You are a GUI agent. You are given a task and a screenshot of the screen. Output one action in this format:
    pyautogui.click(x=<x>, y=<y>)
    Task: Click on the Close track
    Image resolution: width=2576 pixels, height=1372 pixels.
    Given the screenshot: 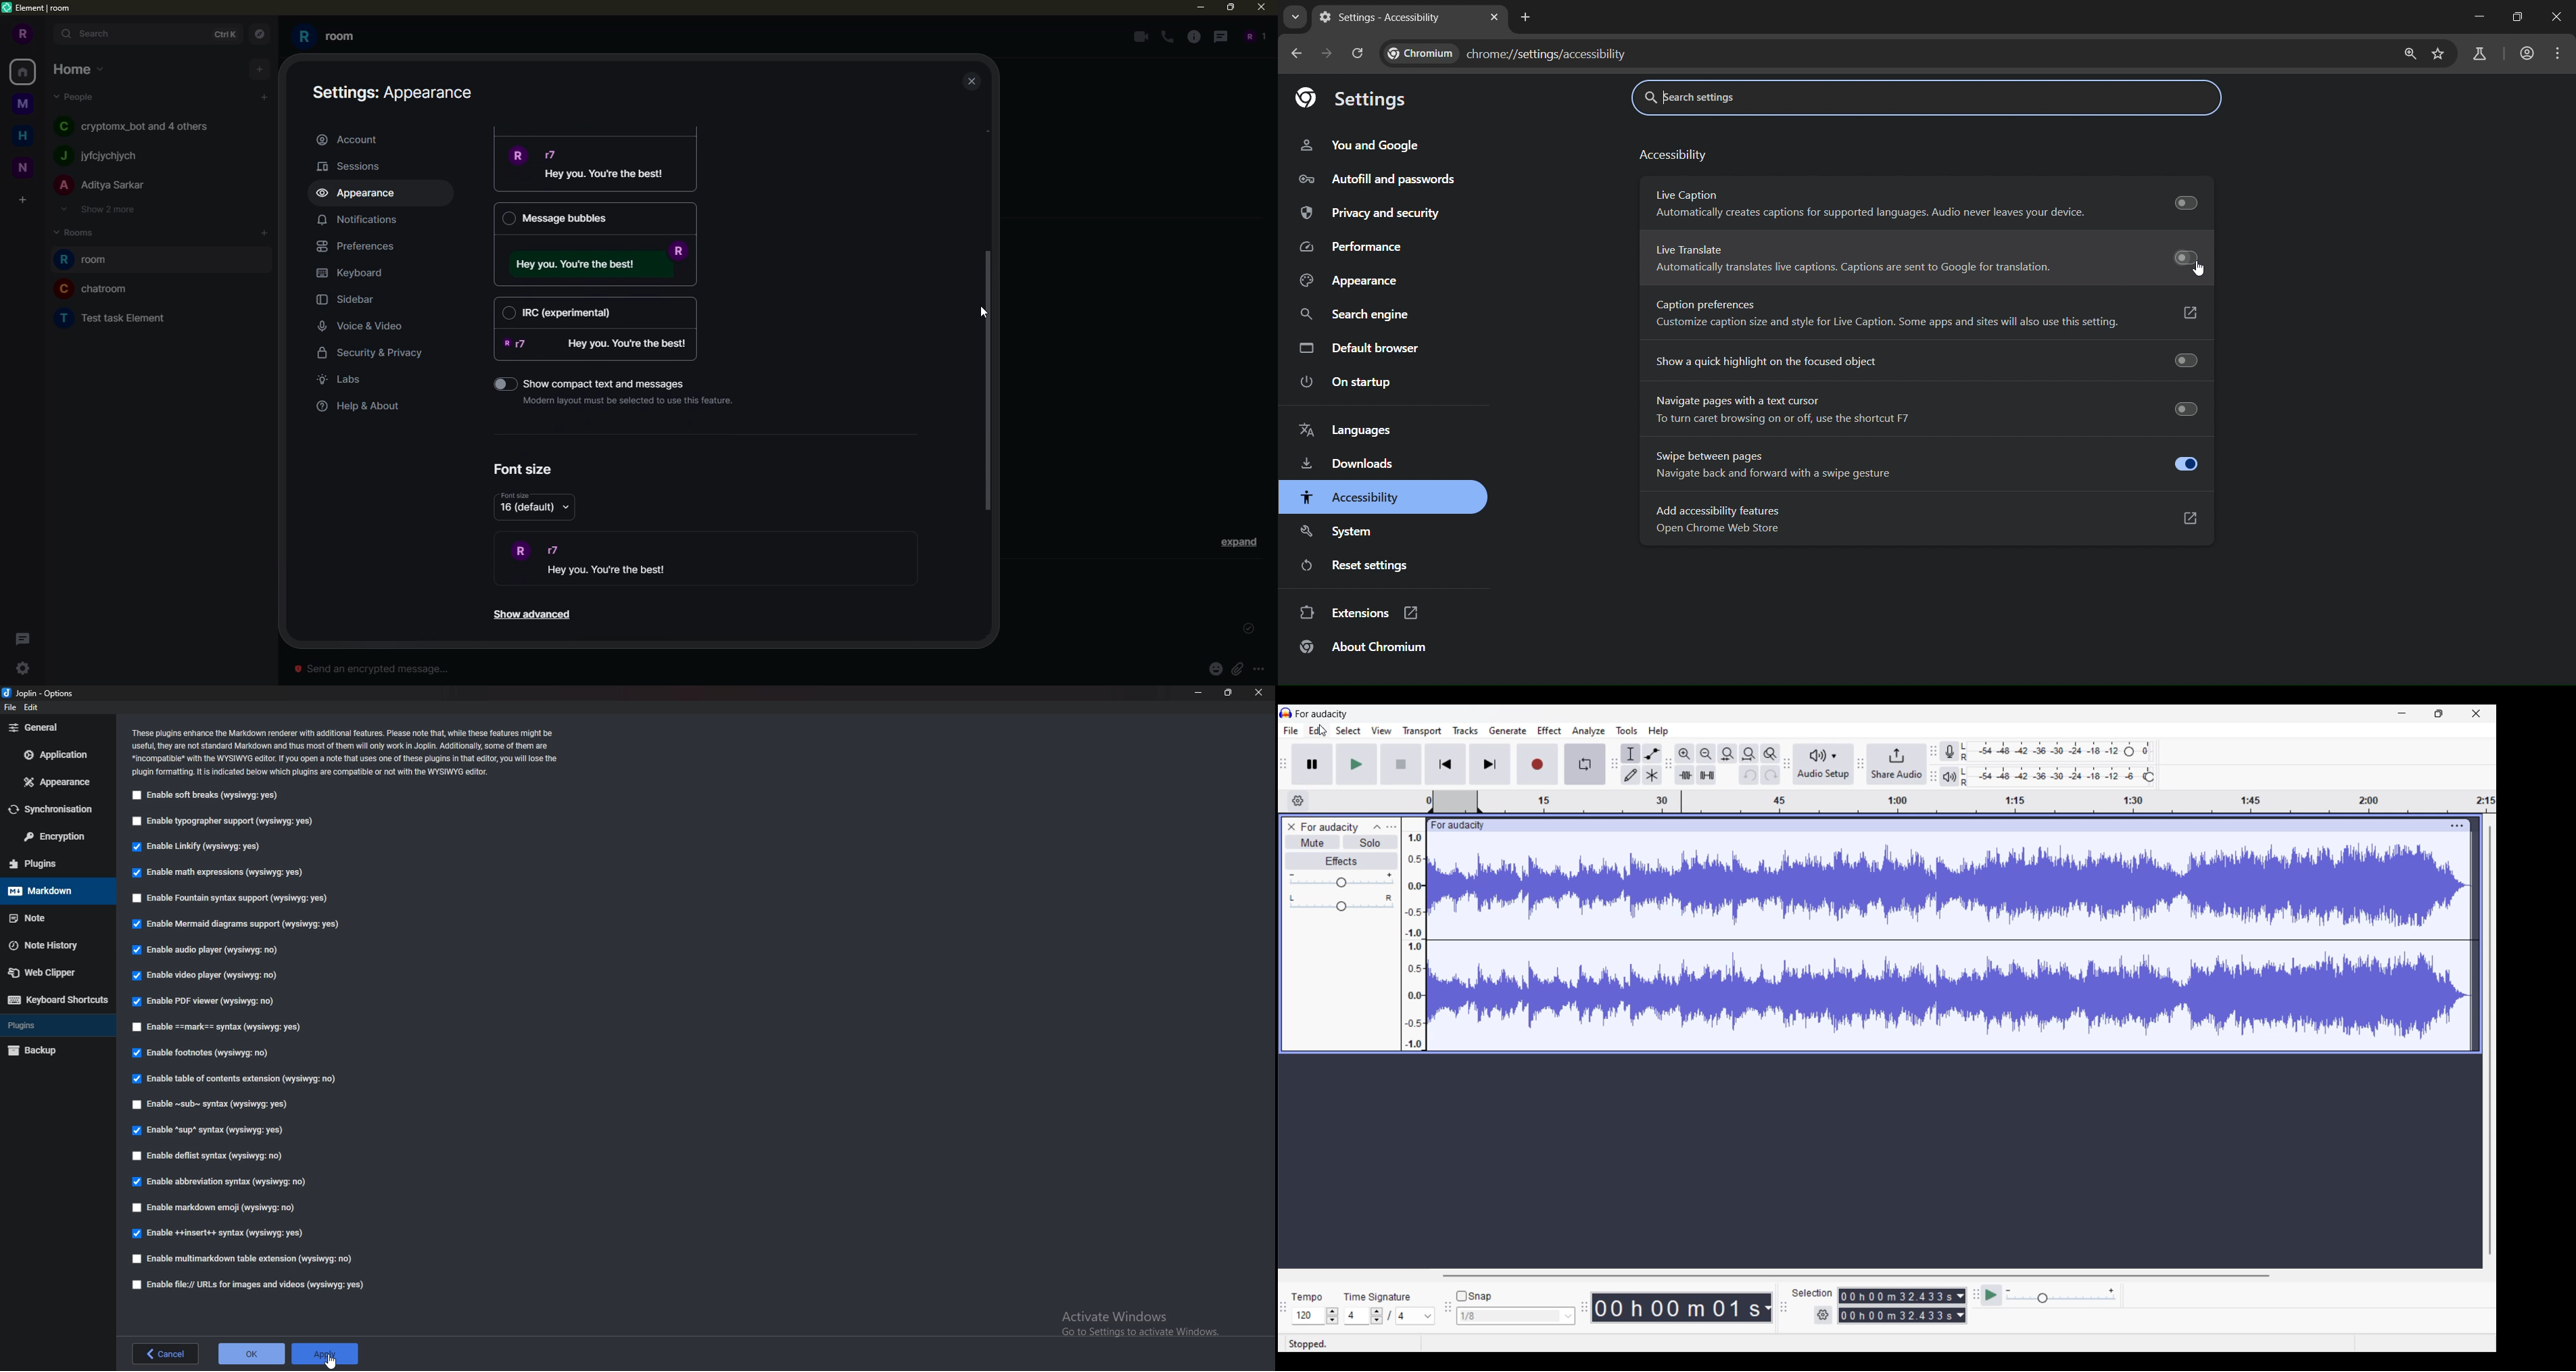 What is the action you would take?
    pyautogui.click(x=1292, y=827)
    